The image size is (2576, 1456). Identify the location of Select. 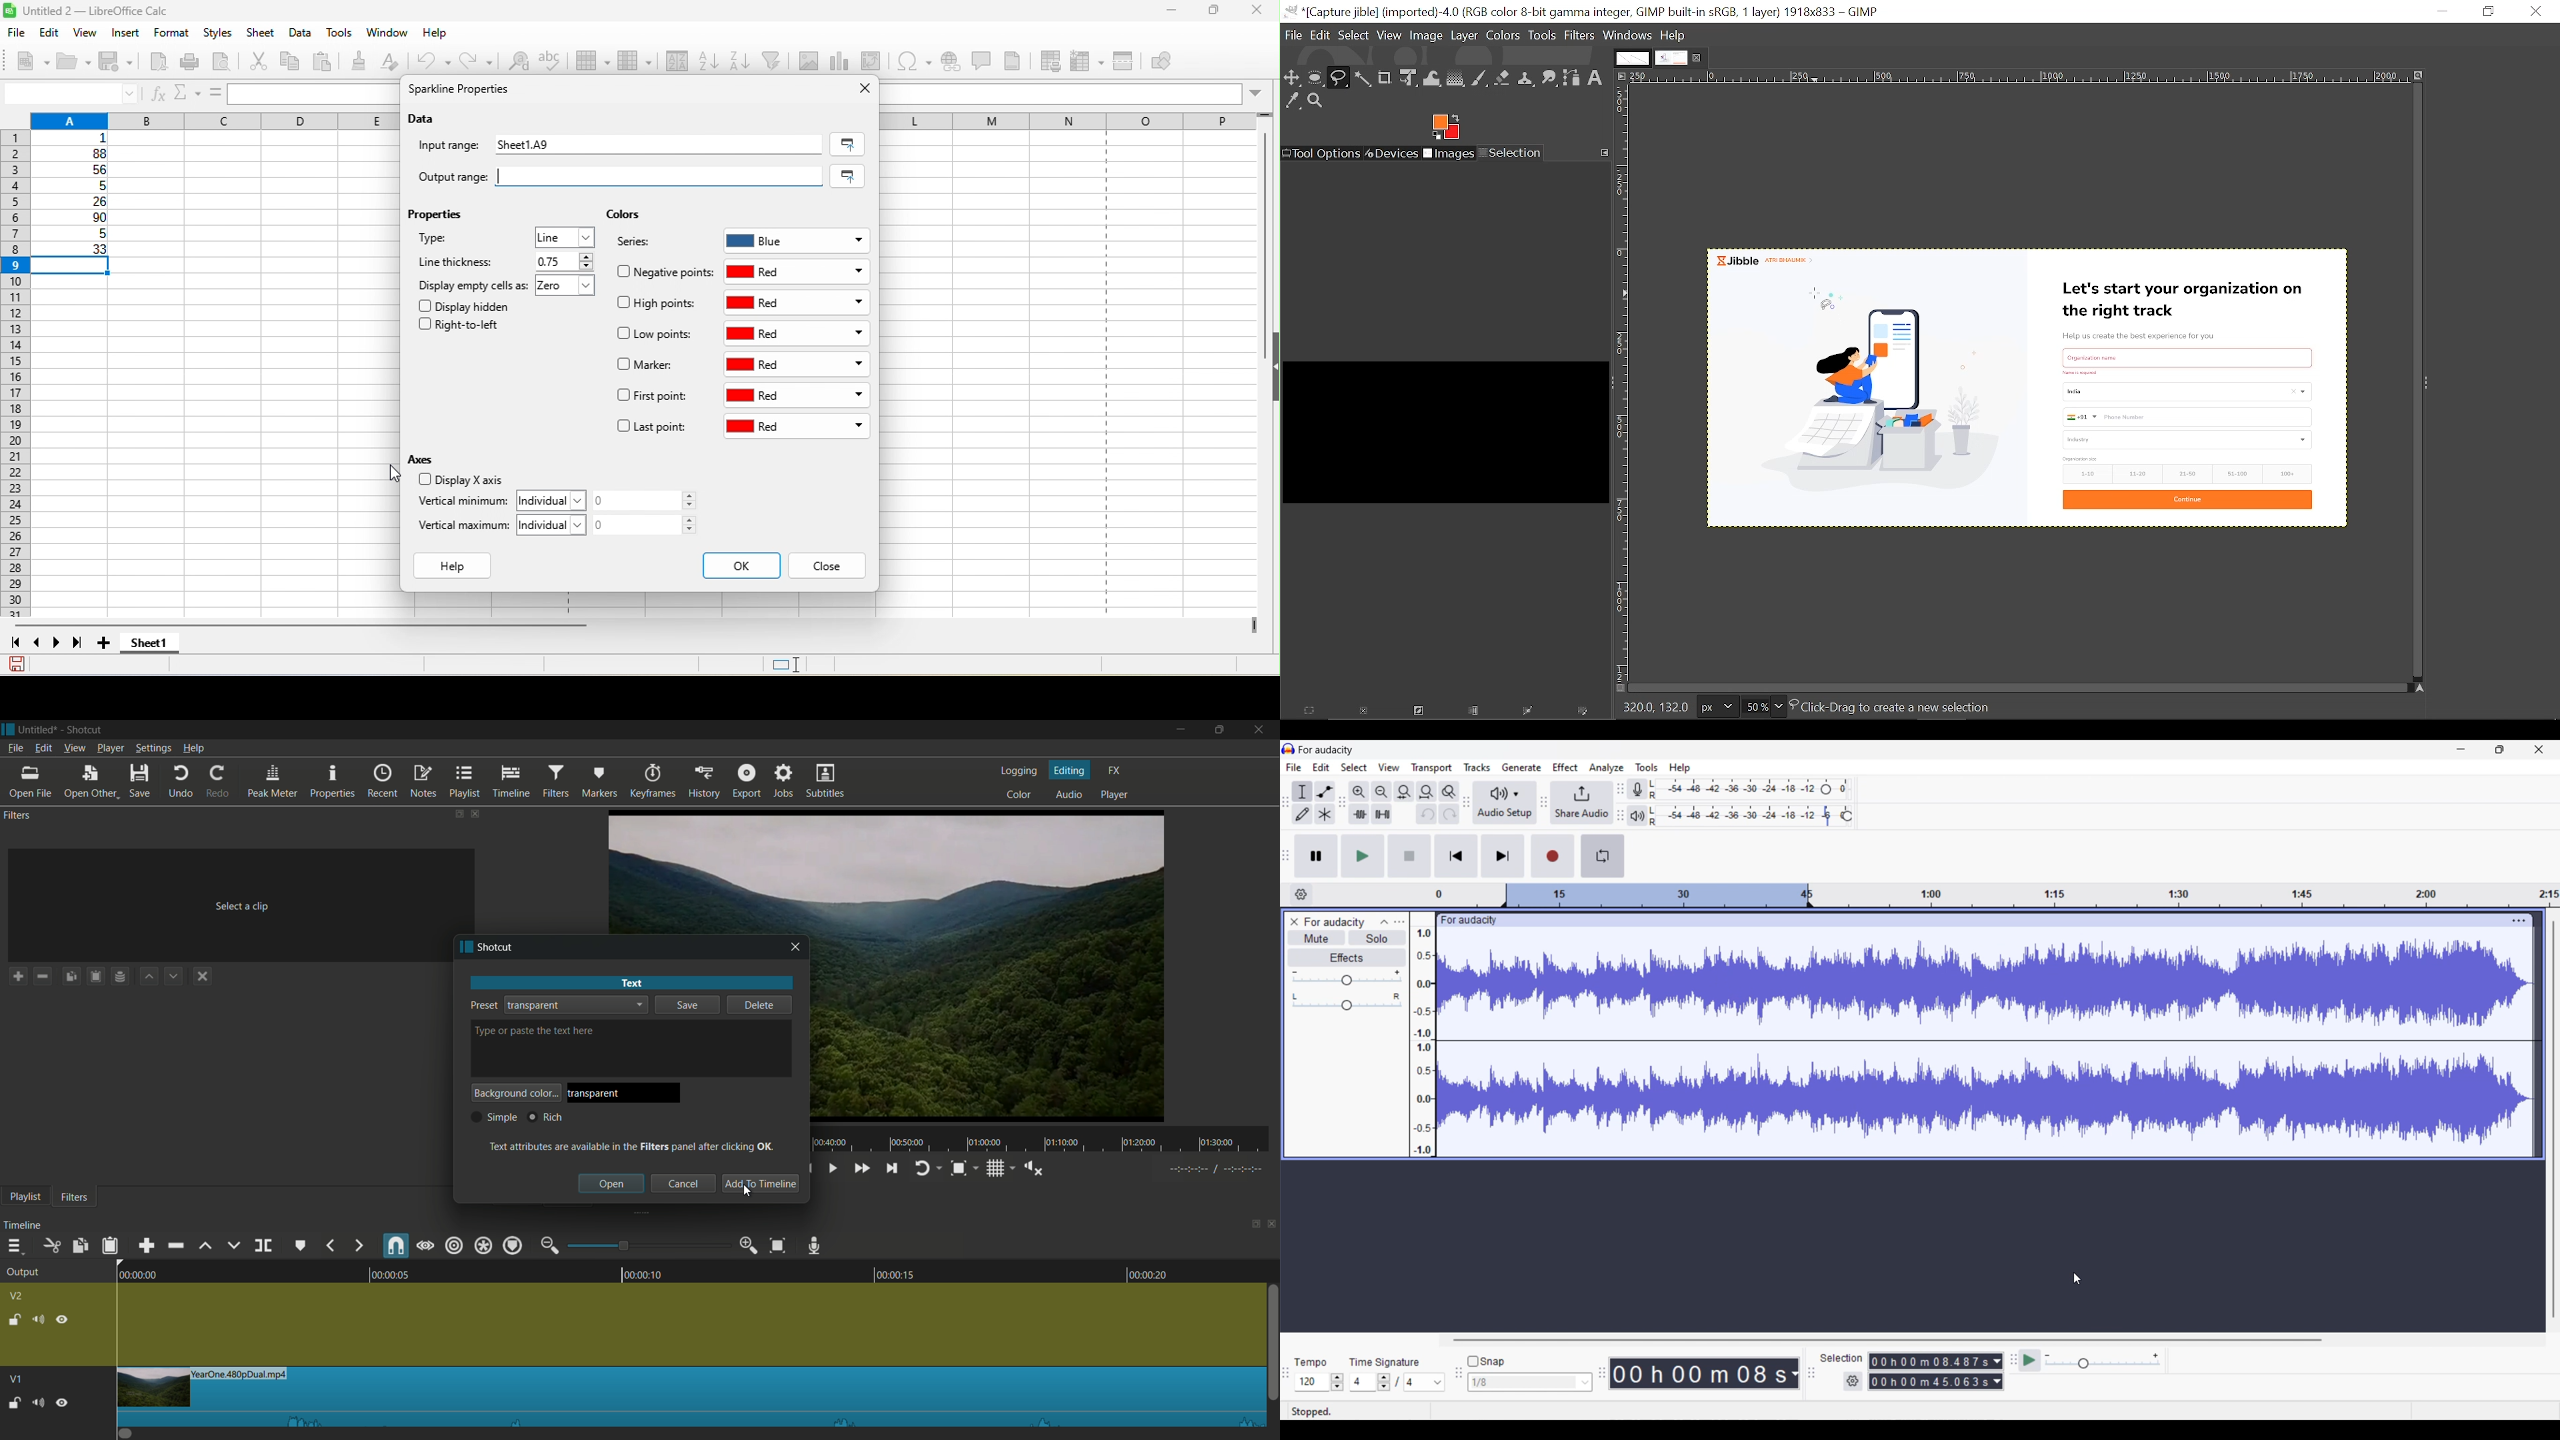
(1354, 34).